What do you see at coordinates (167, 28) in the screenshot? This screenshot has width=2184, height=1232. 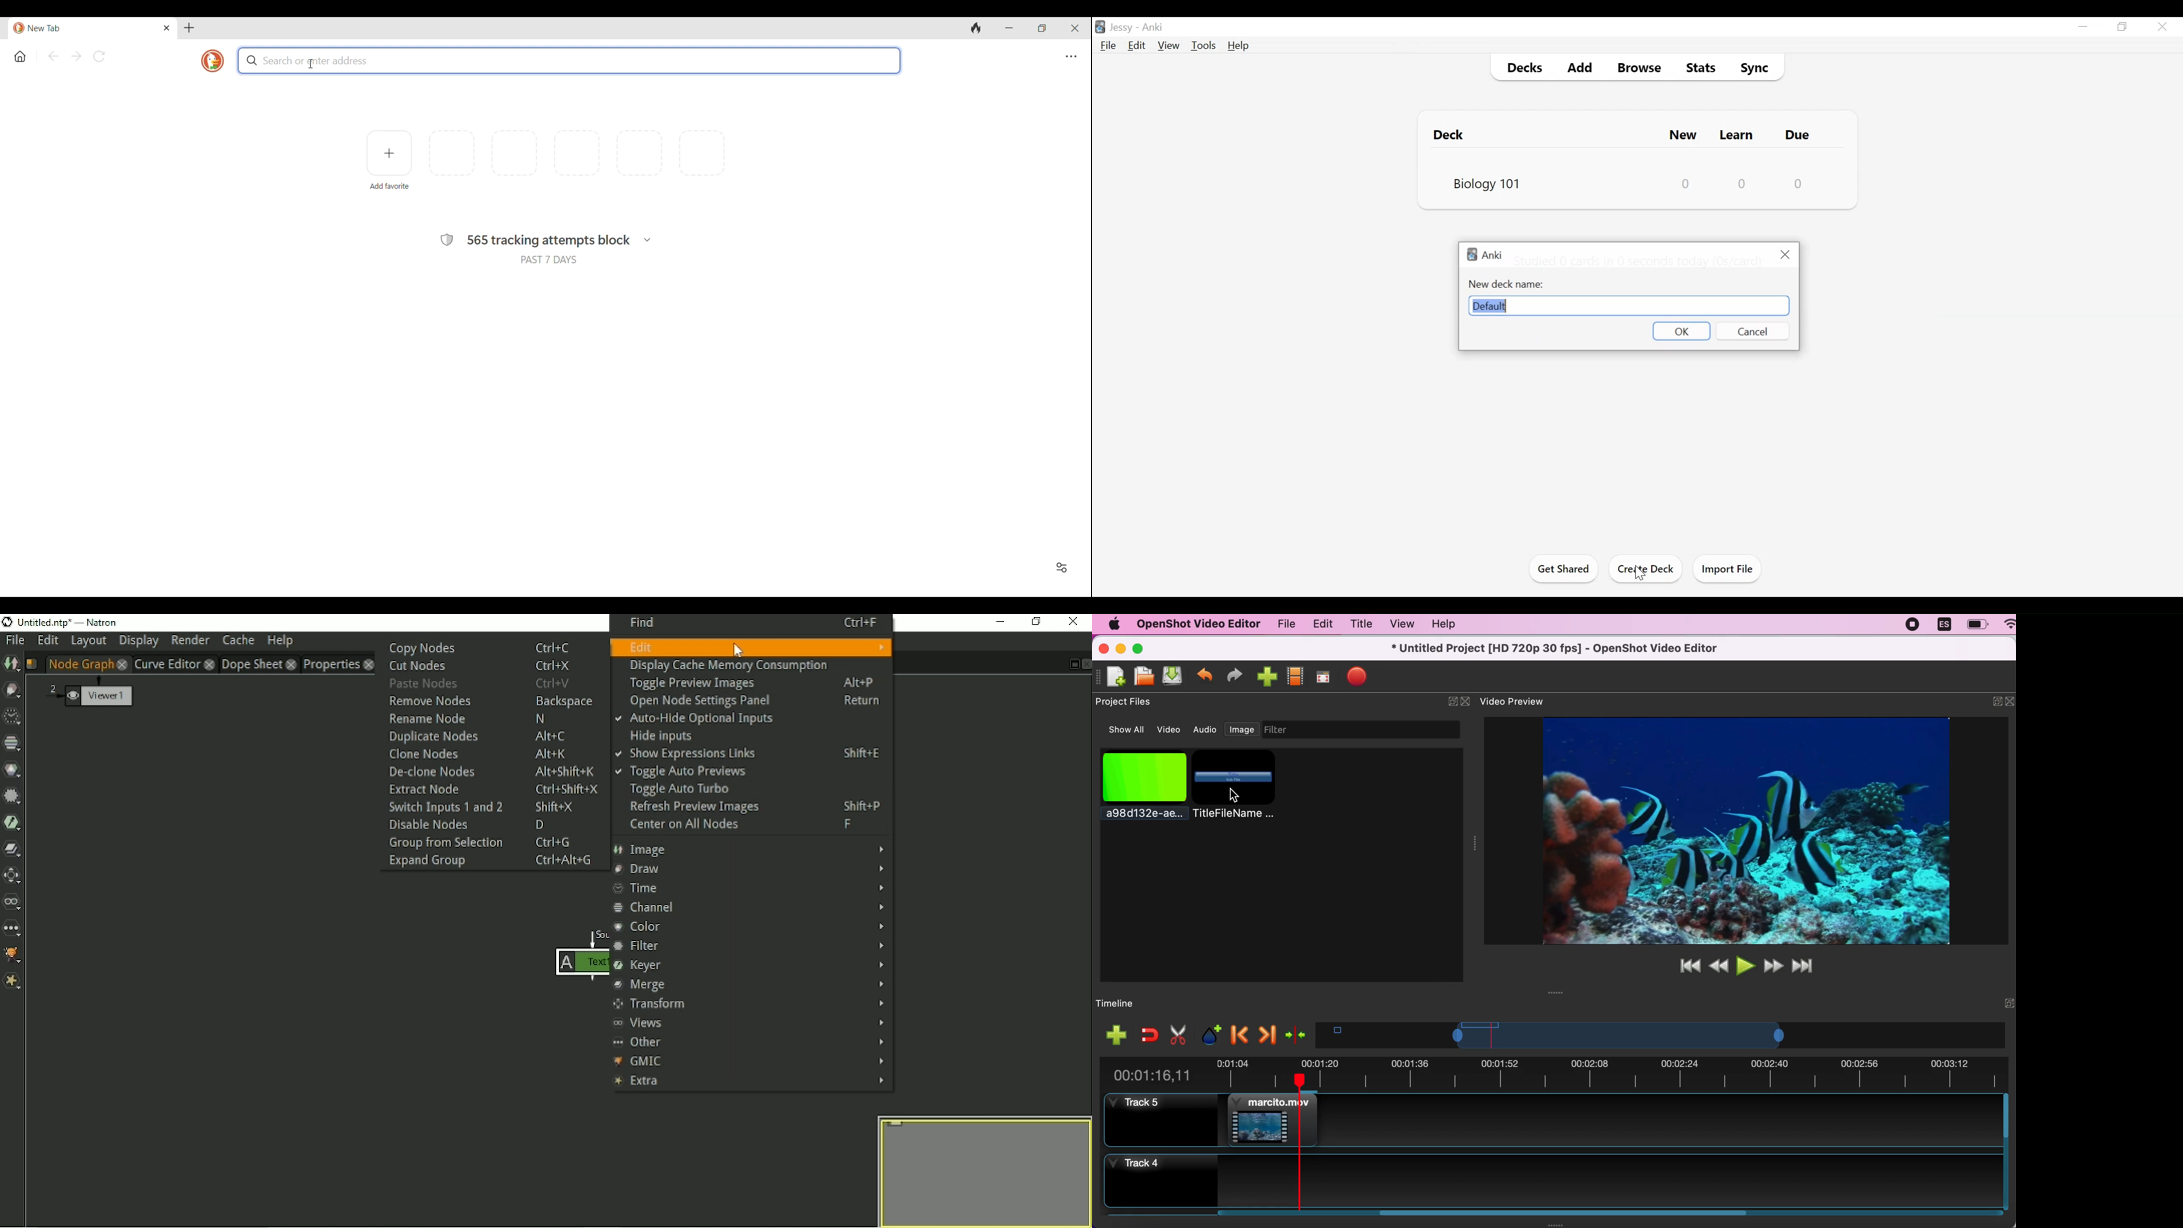 I see `Close` at bounding box center [167, 28].